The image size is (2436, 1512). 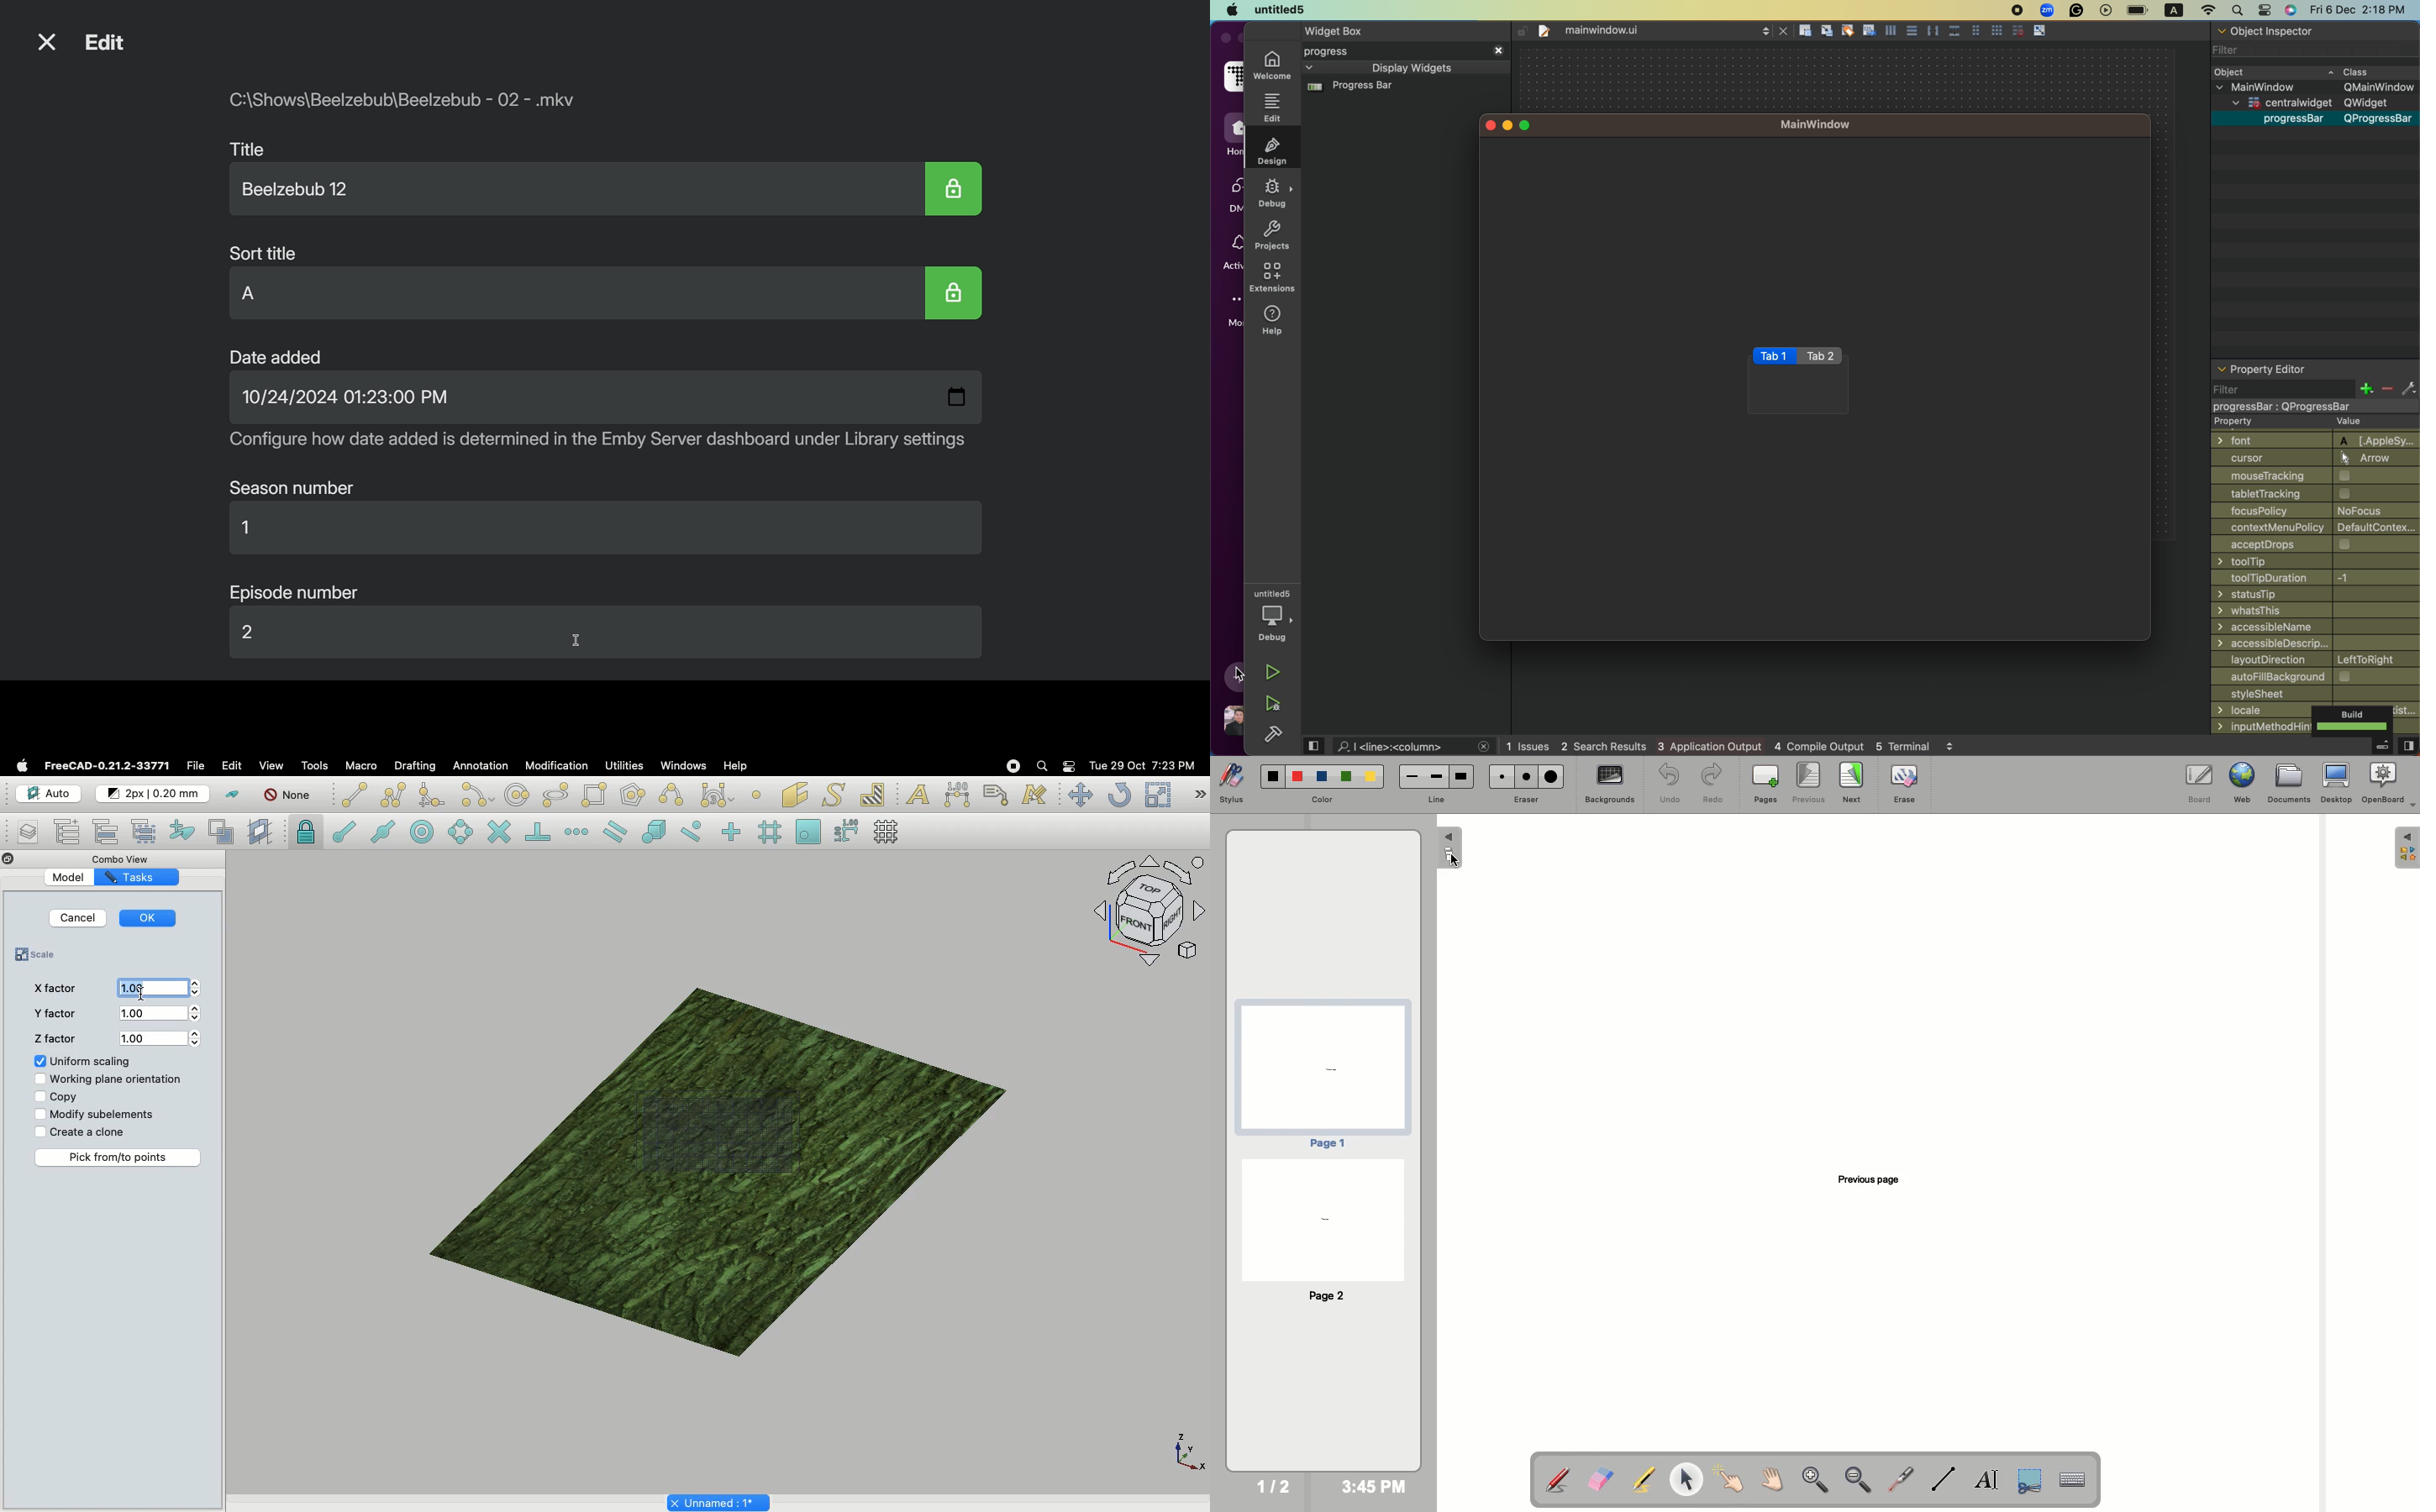 I want to click on locate, so click(x=2261, y=711).